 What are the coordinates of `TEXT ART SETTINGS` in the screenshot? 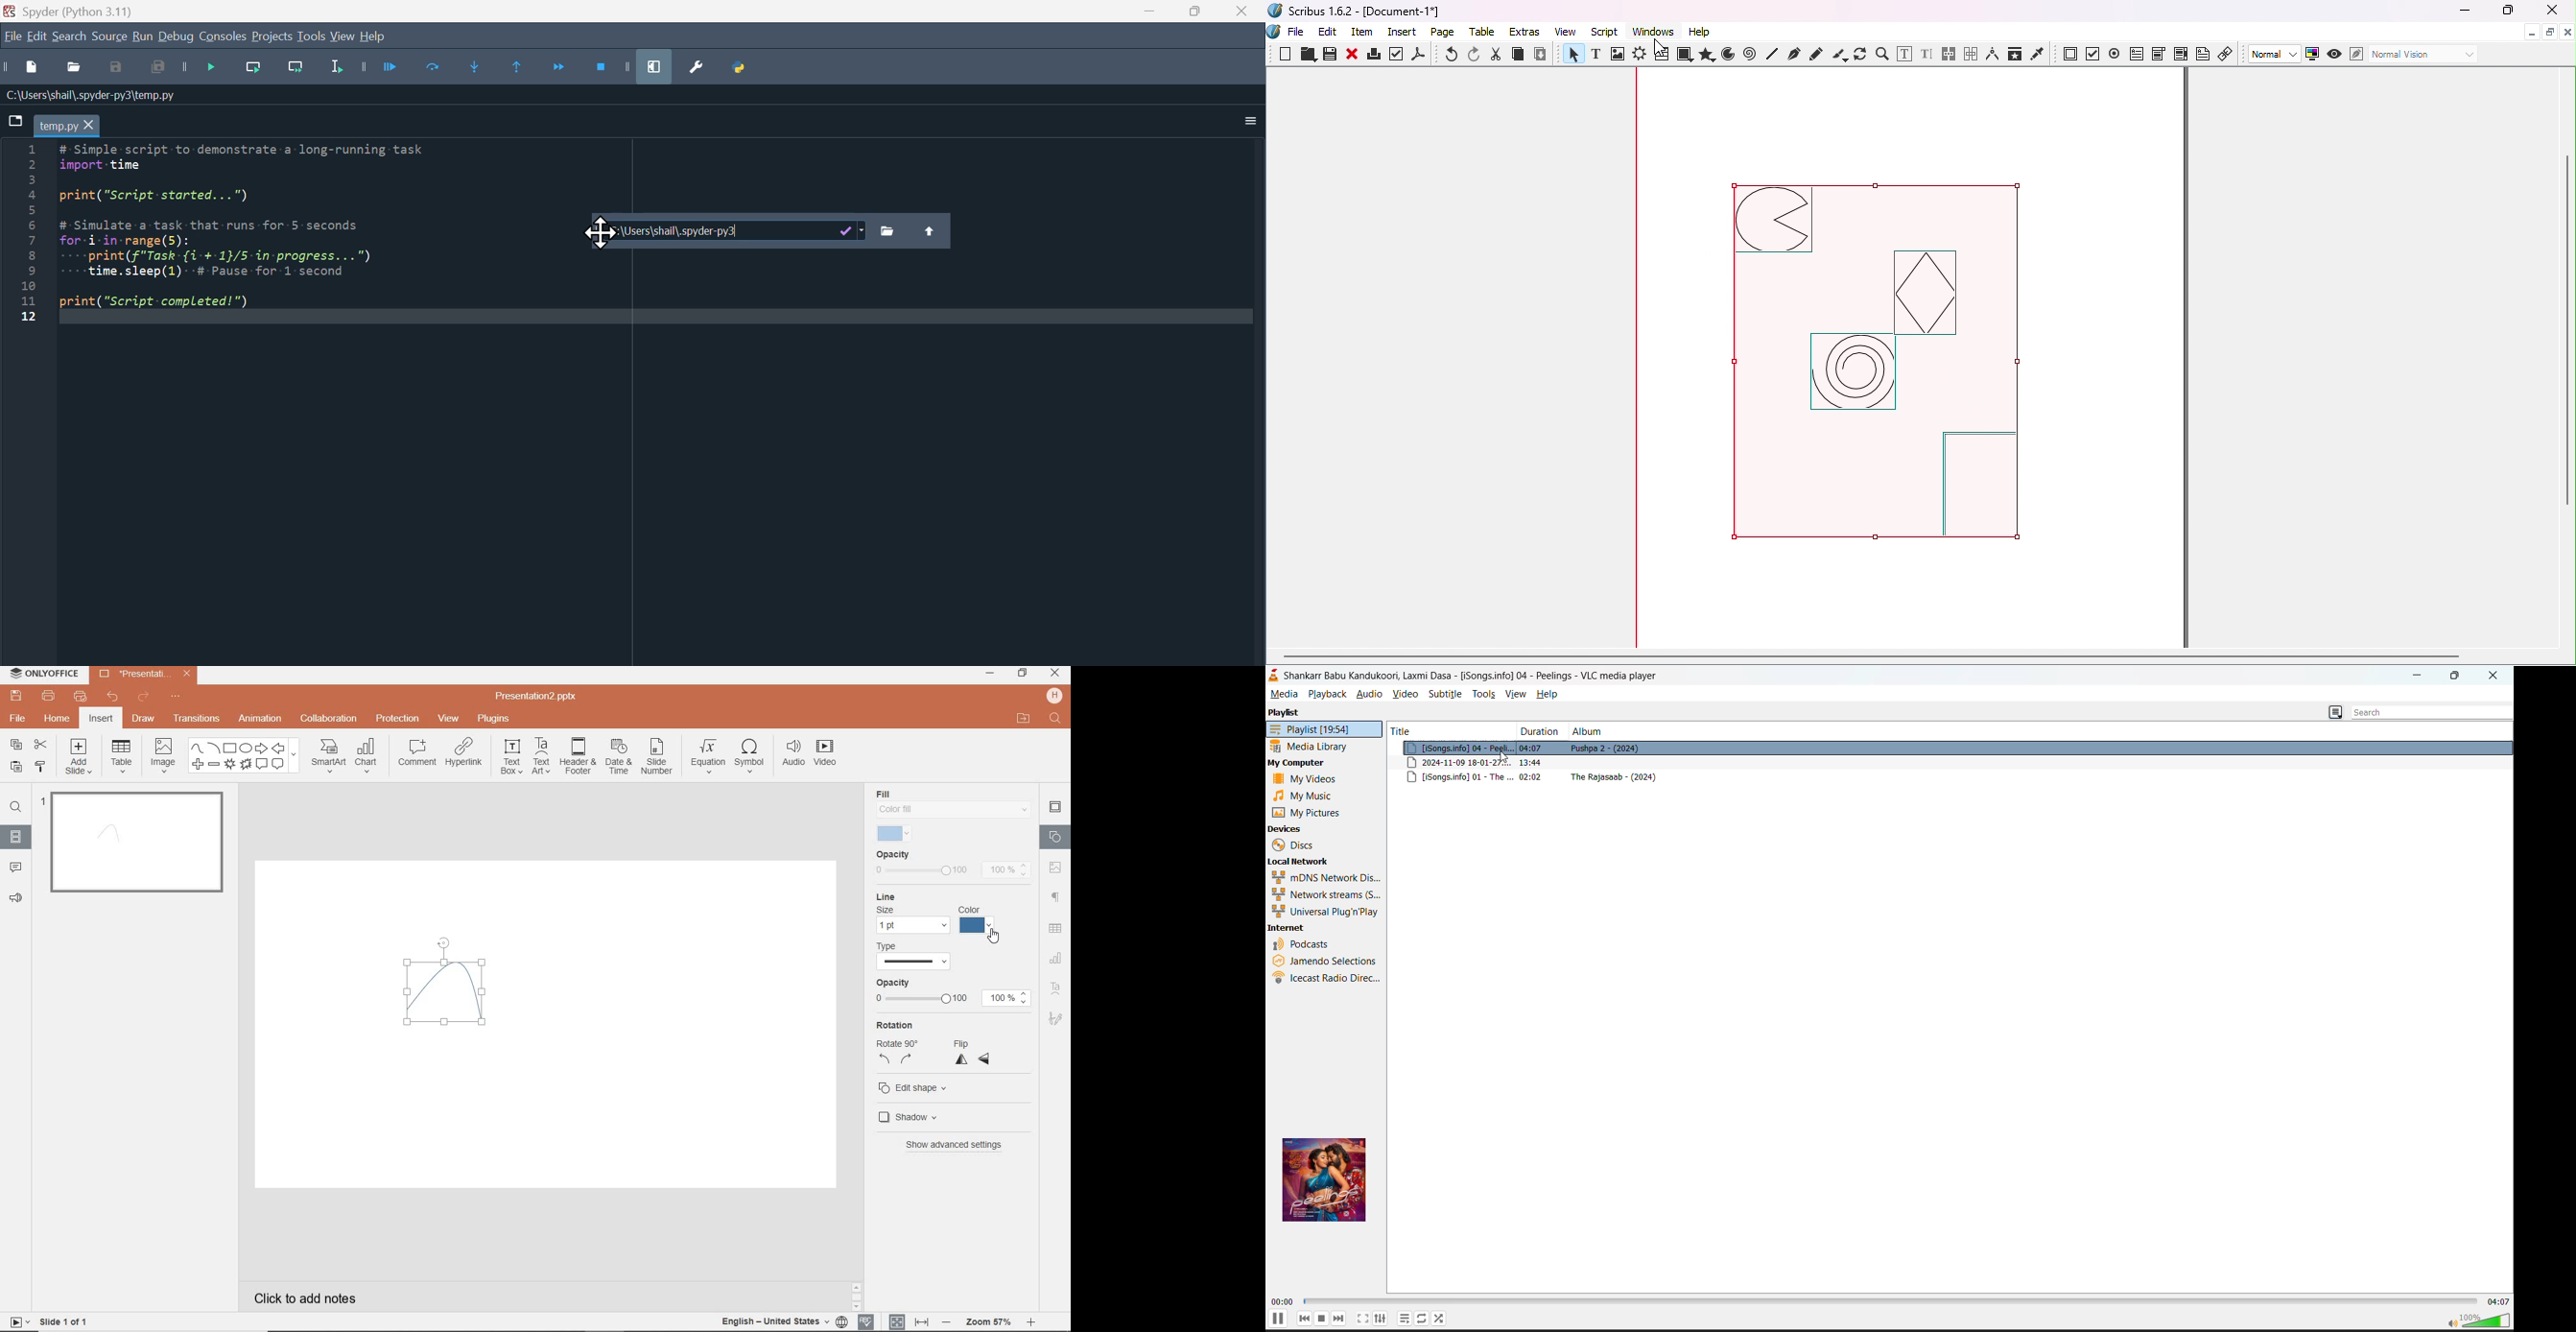 It's located at (1057, 989).